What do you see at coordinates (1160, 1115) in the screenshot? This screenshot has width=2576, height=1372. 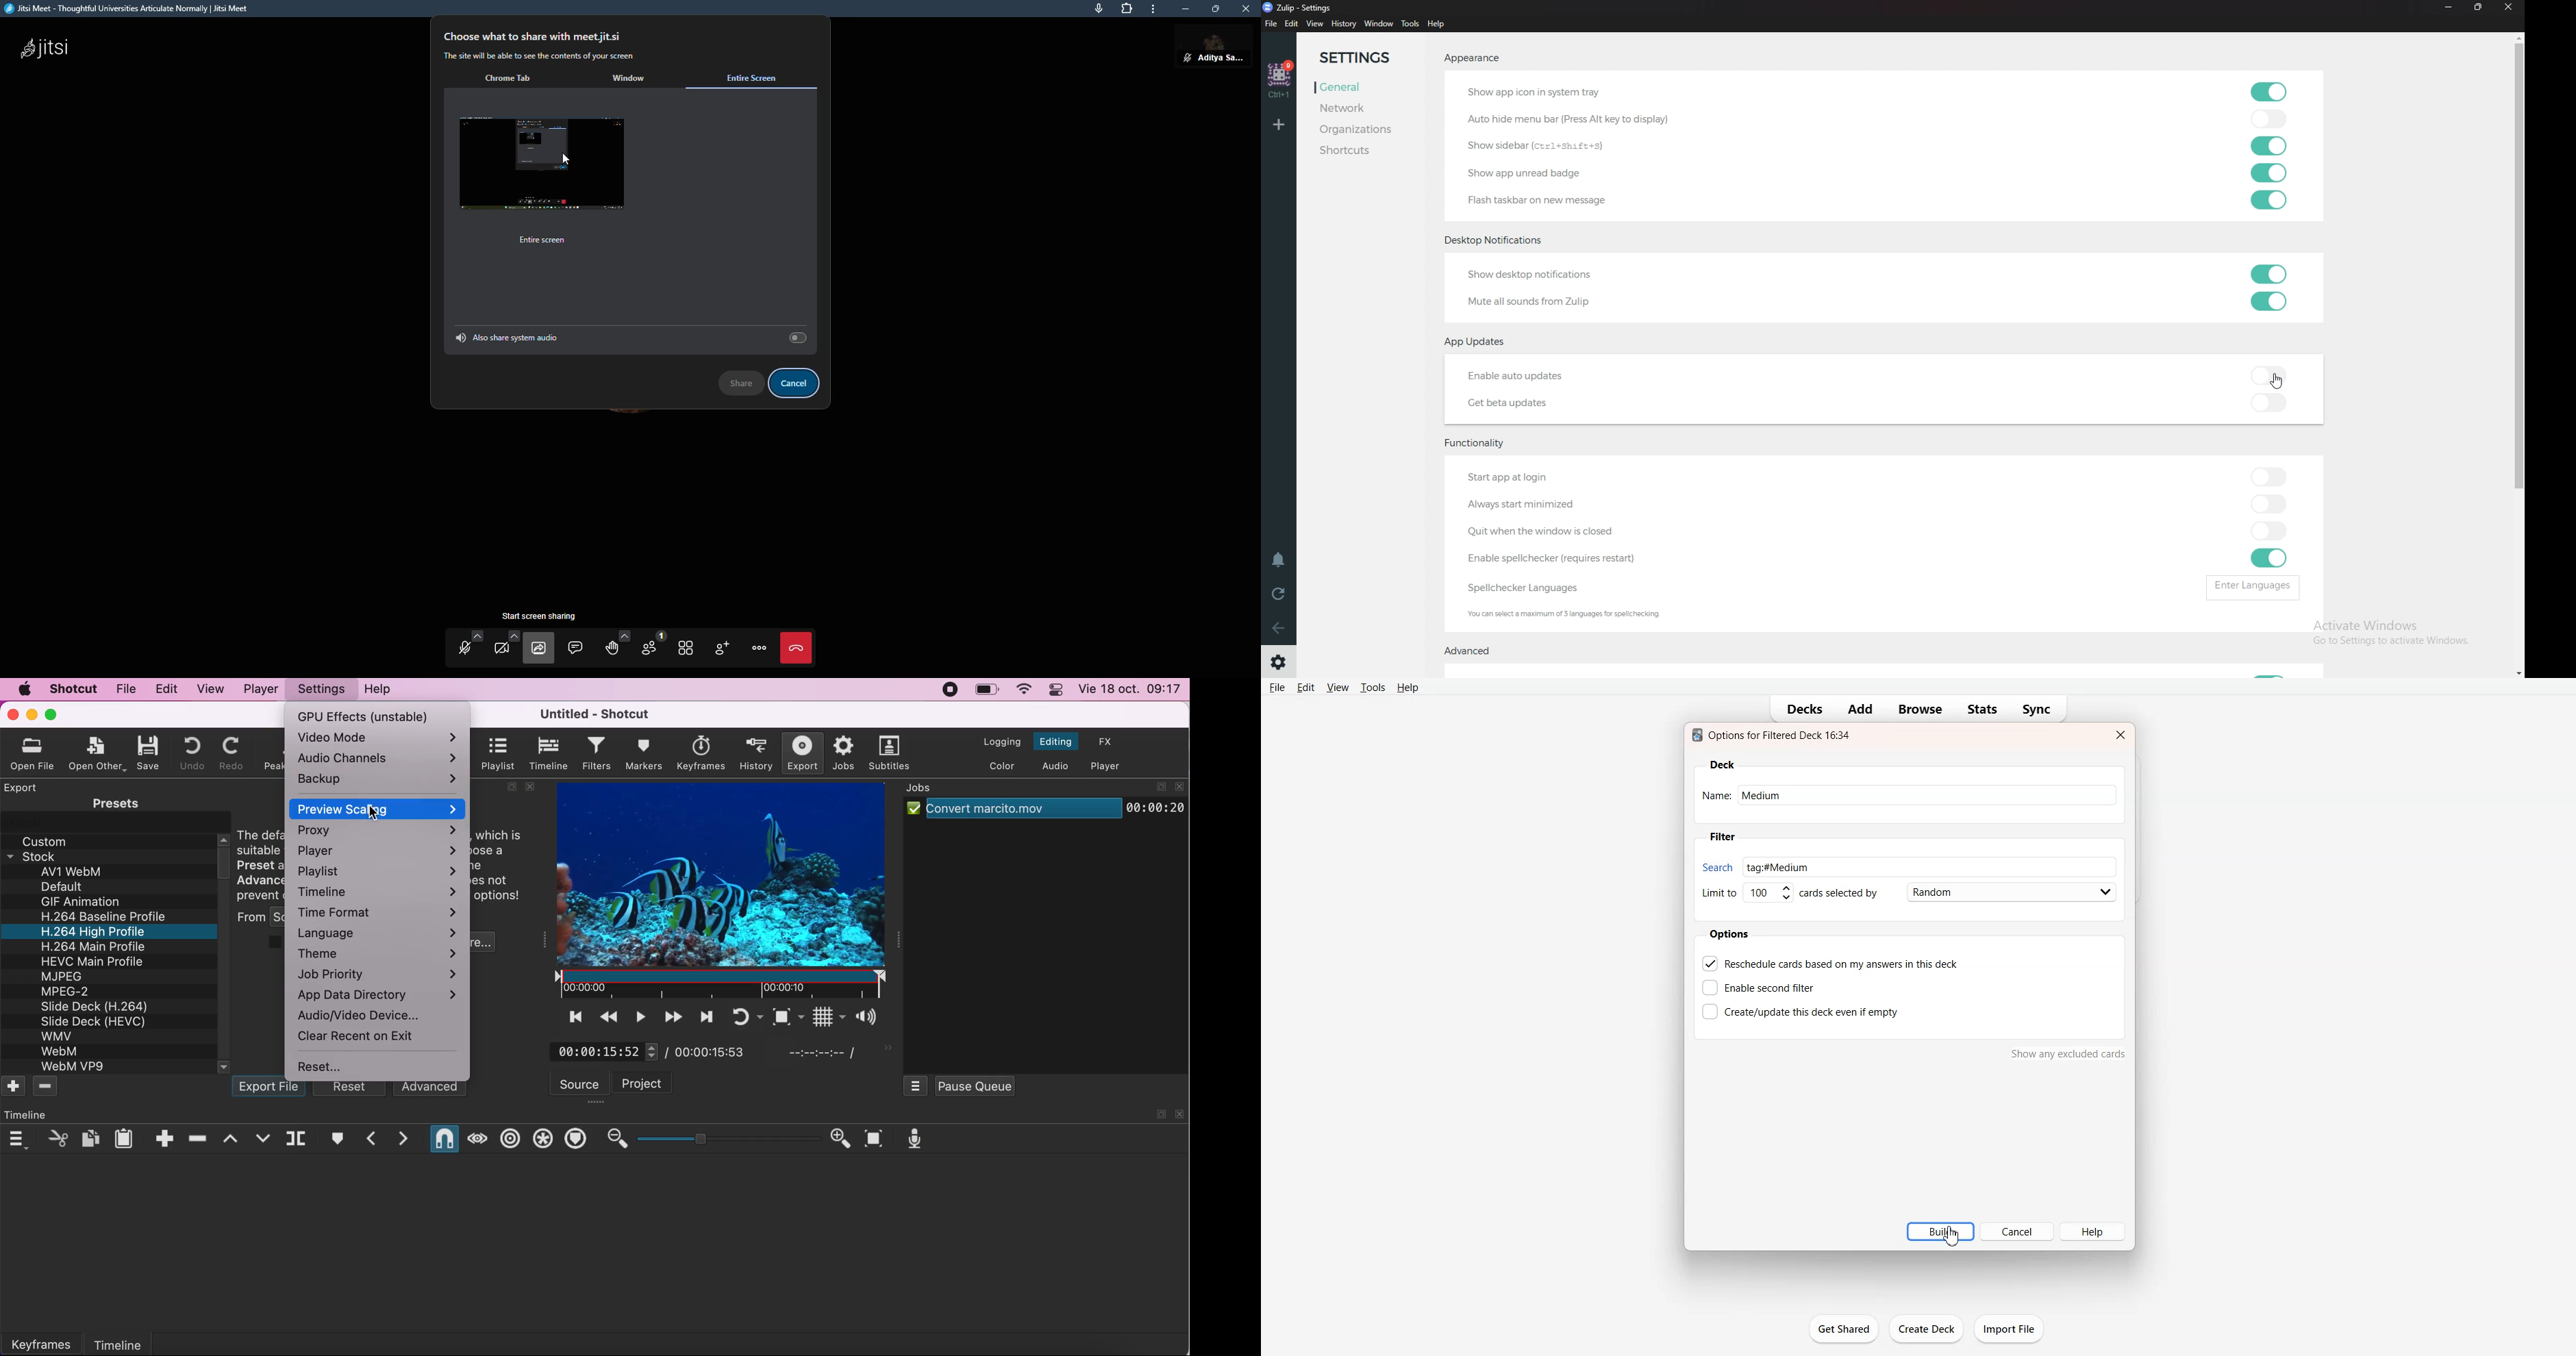 I see `maximize` at bounding box center [1160, 1115].